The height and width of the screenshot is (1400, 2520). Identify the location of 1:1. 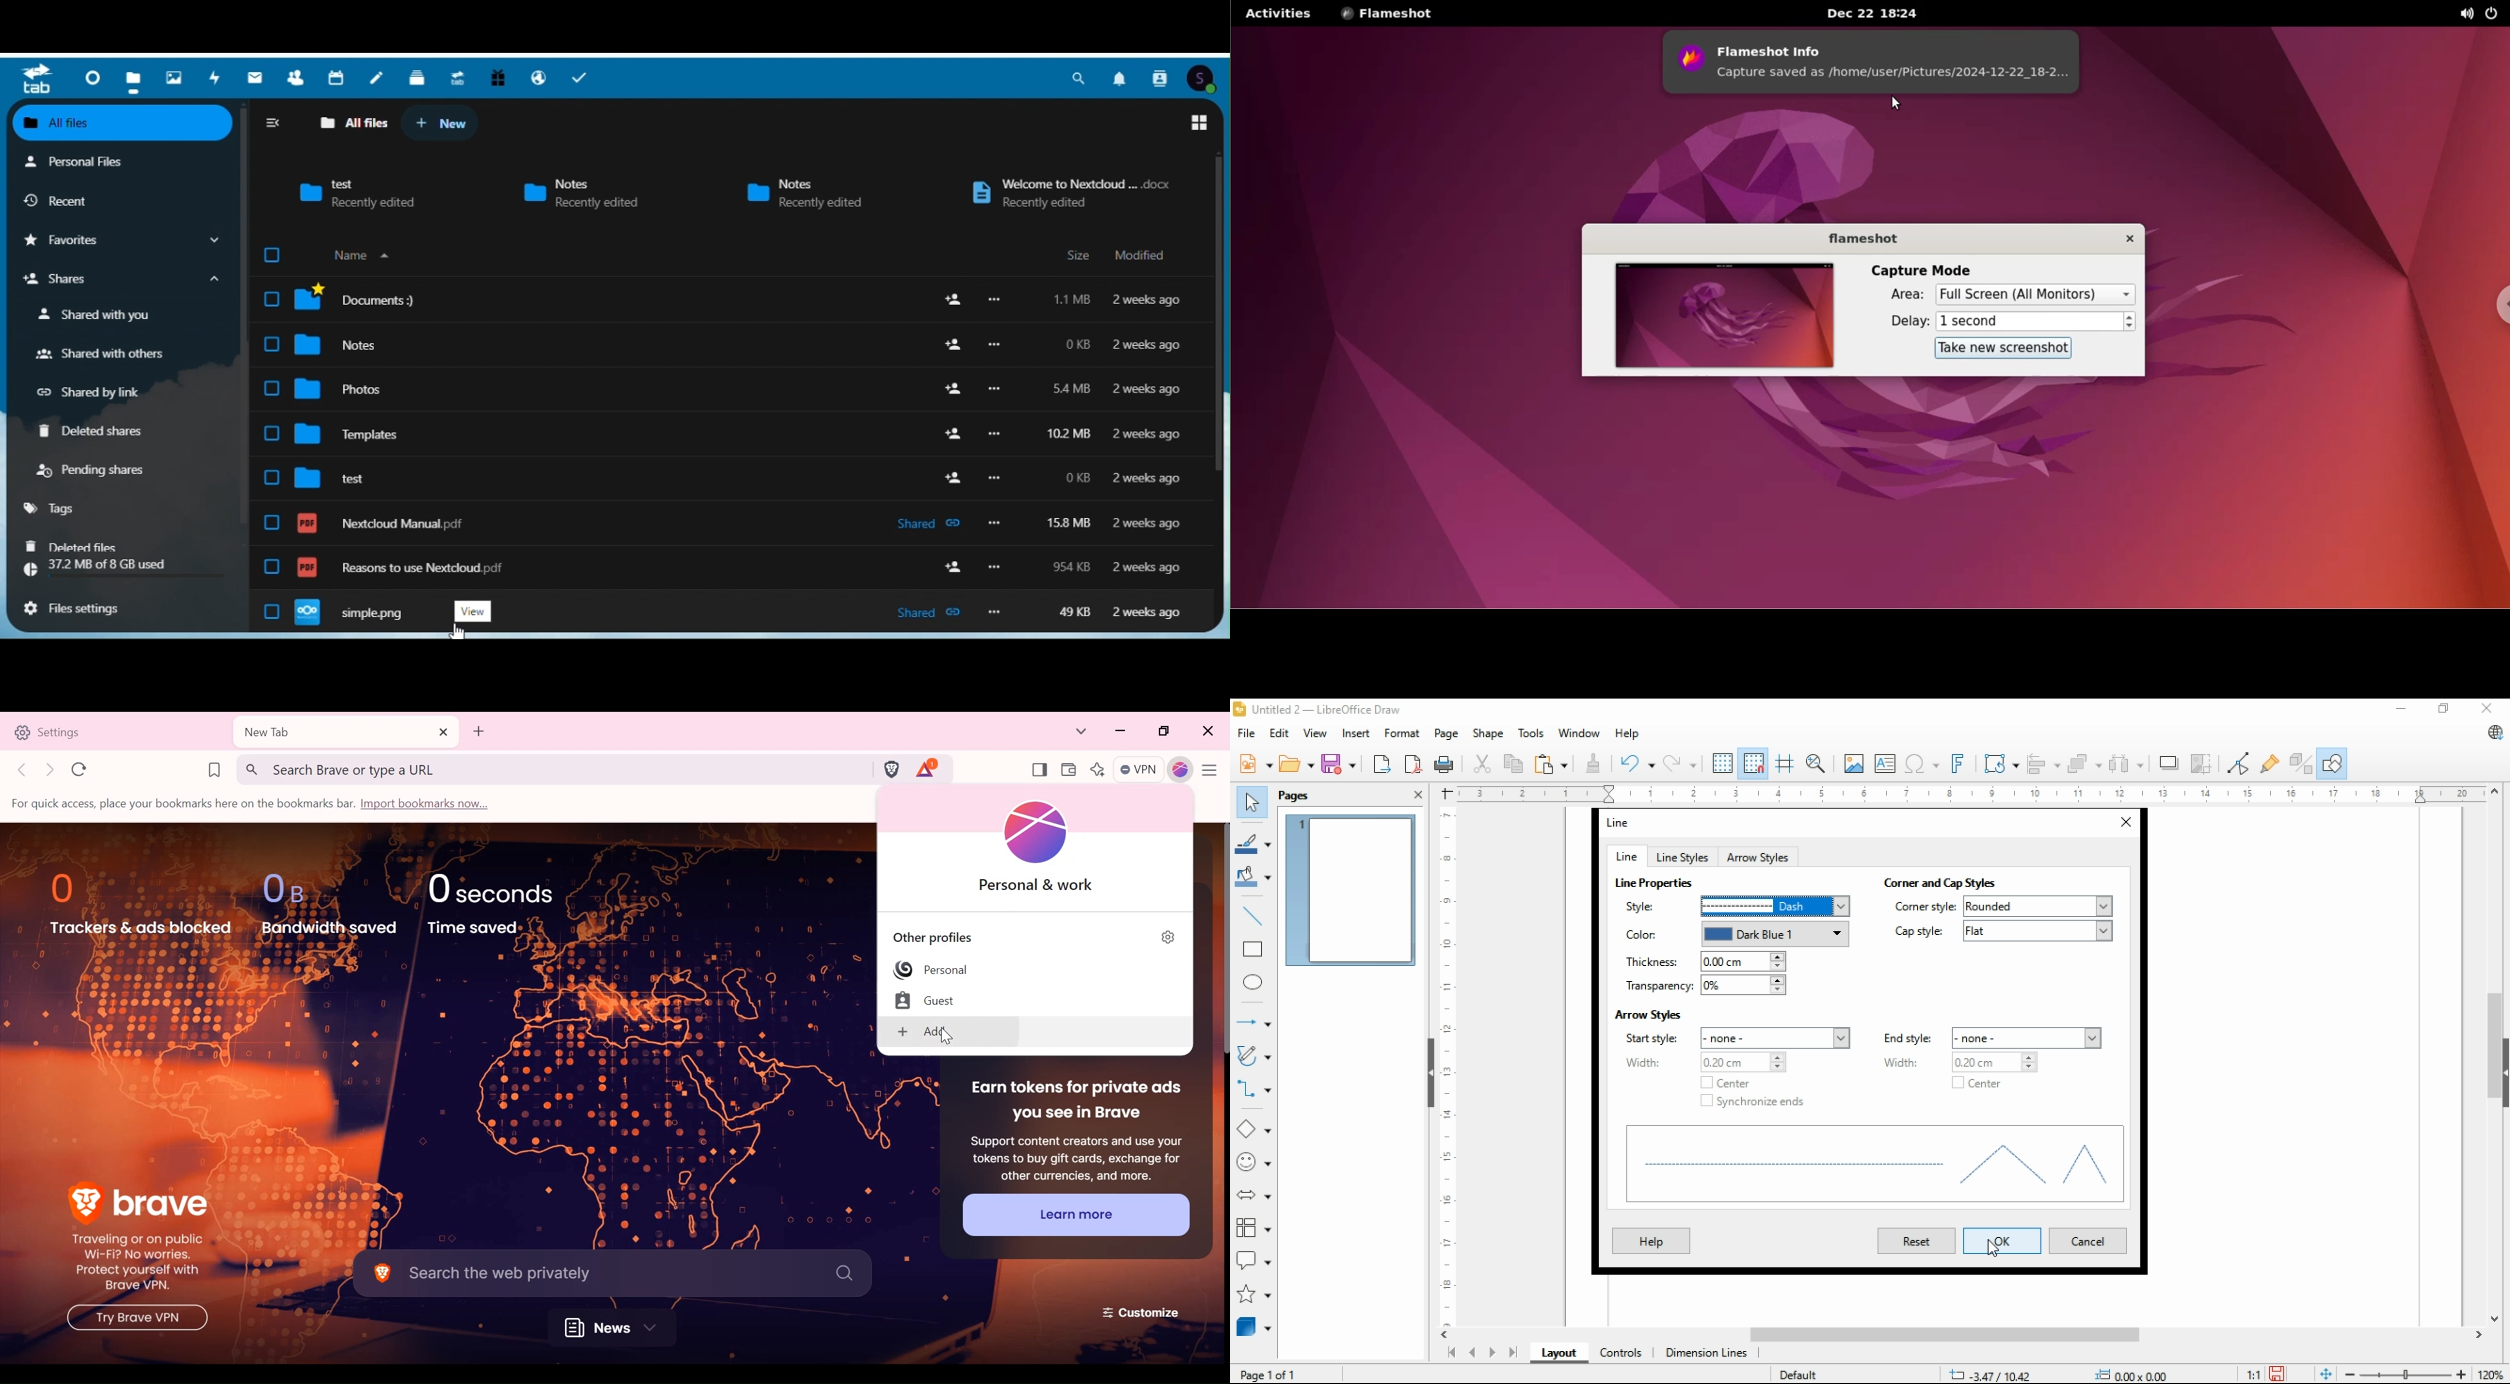
(2253, 1373).